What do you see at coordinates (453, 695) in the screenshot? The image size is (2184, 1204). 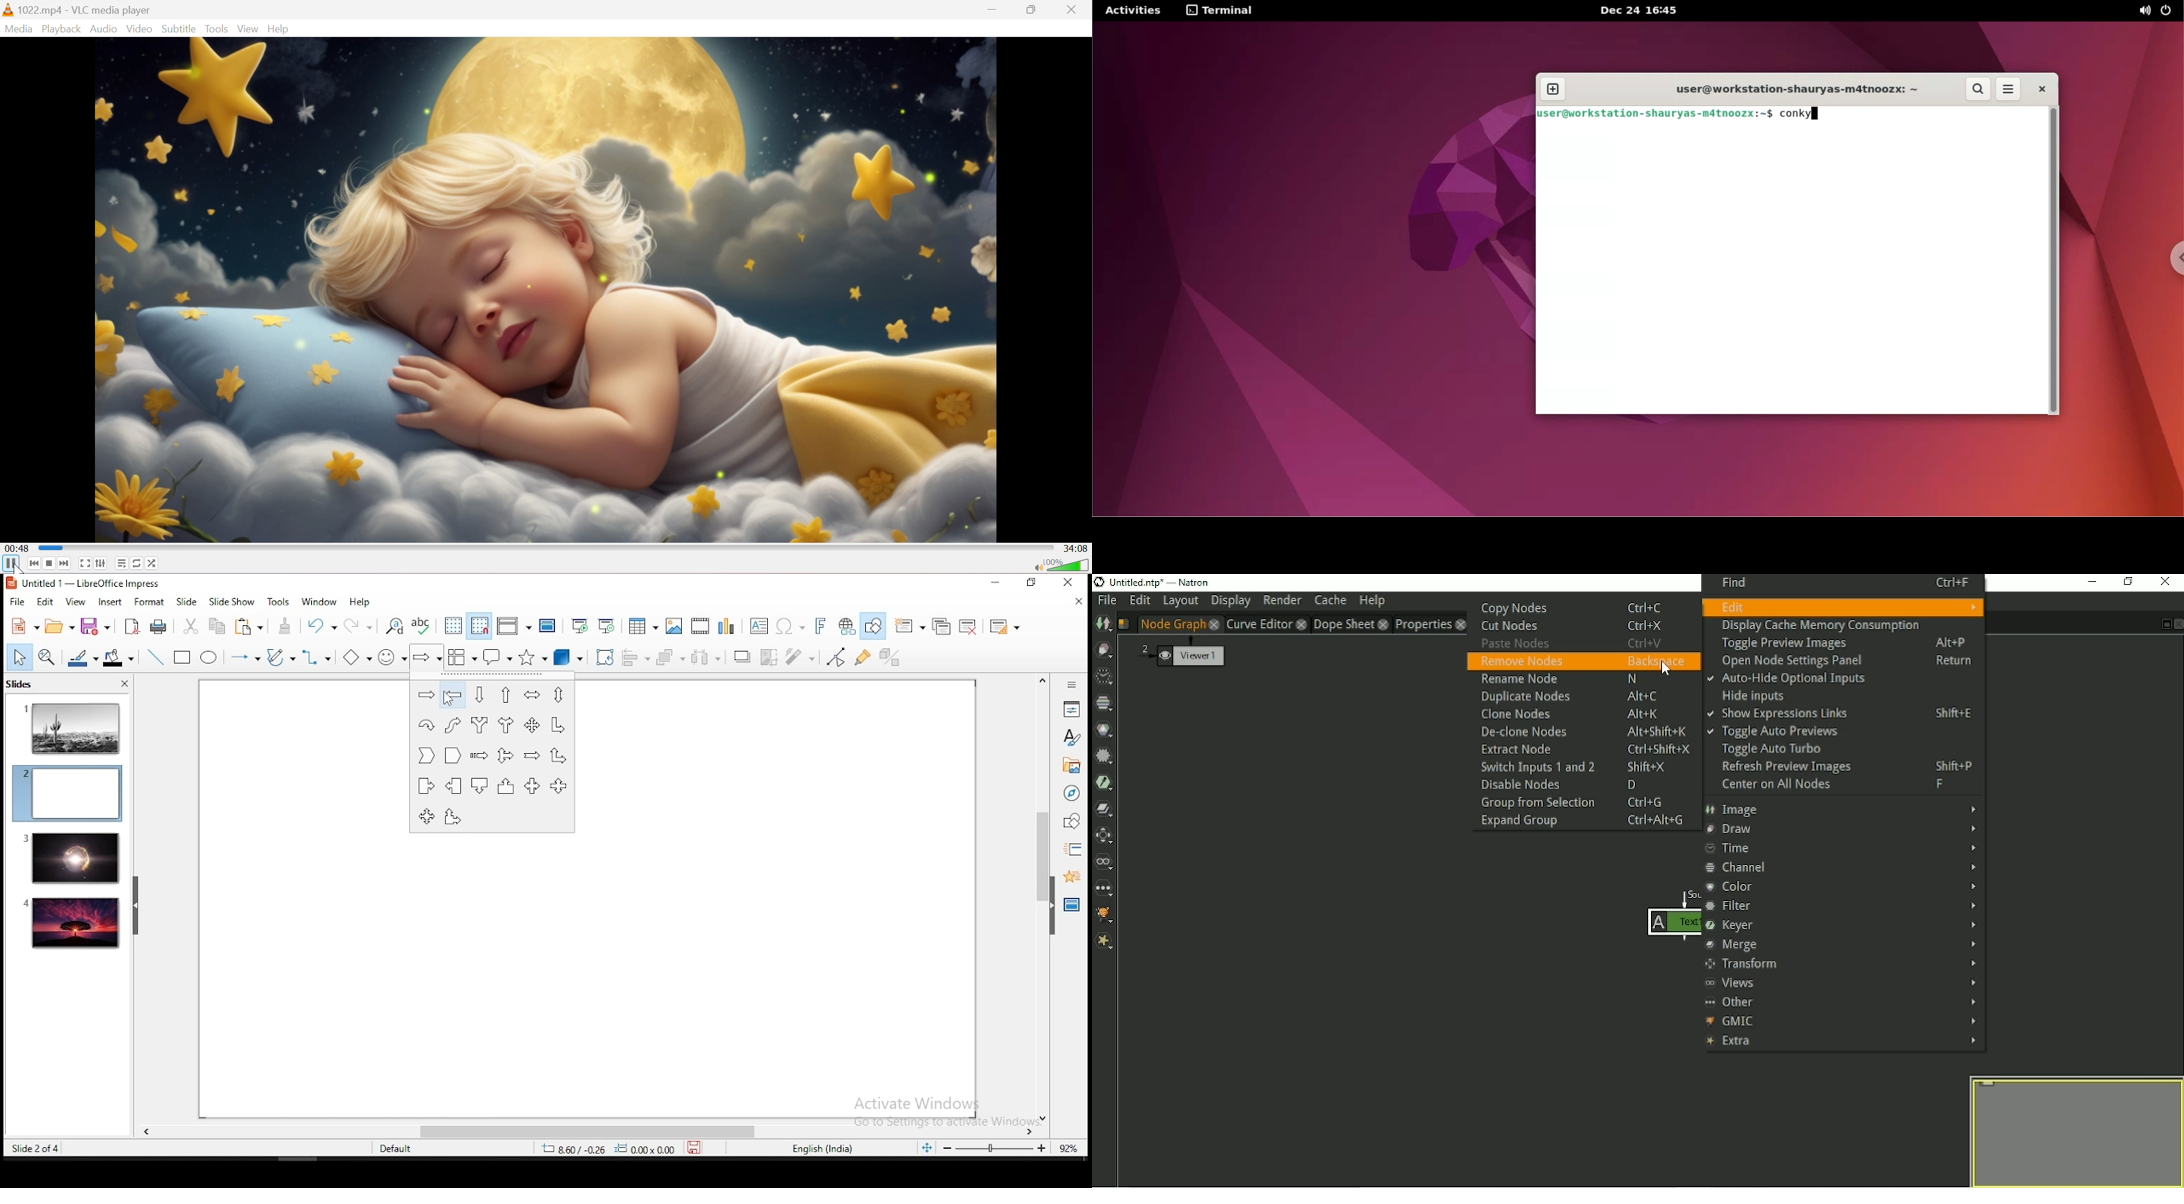 I see `left arrow` at bounding box center [453, 695].